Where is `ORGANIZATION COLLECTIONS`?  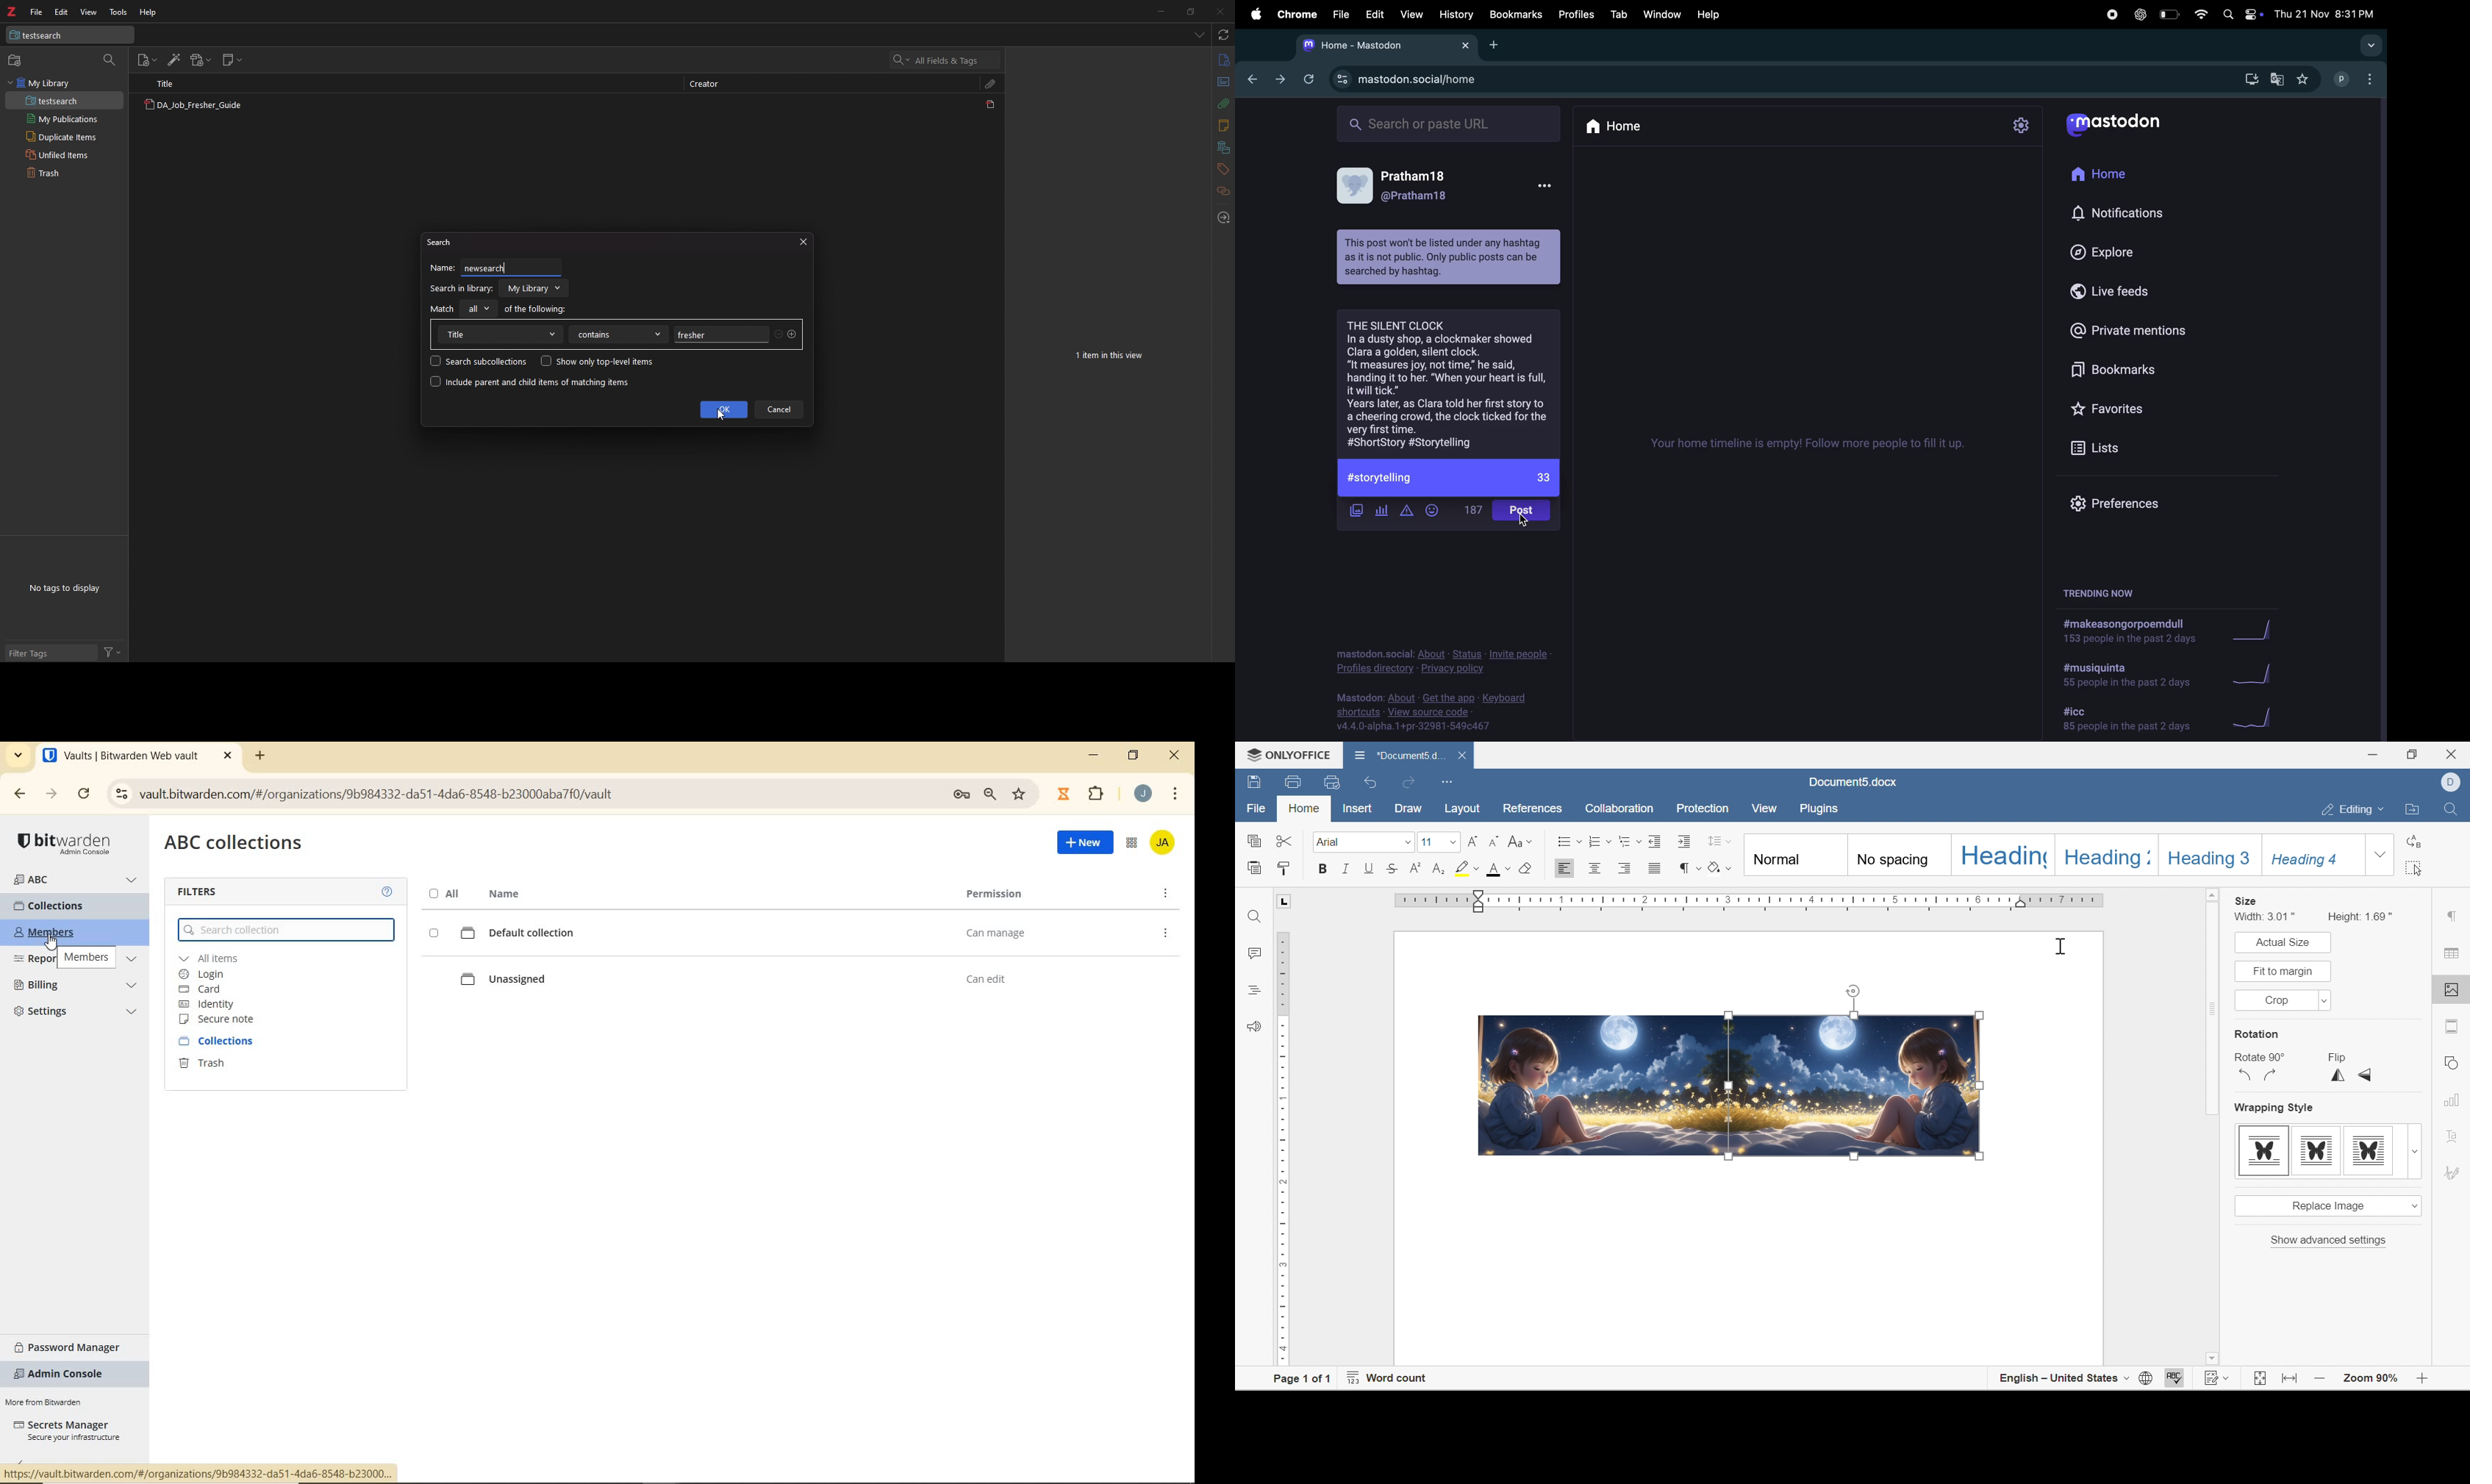 ORGANIZATION COLLECTIONS is located at coordinates (235, 845).